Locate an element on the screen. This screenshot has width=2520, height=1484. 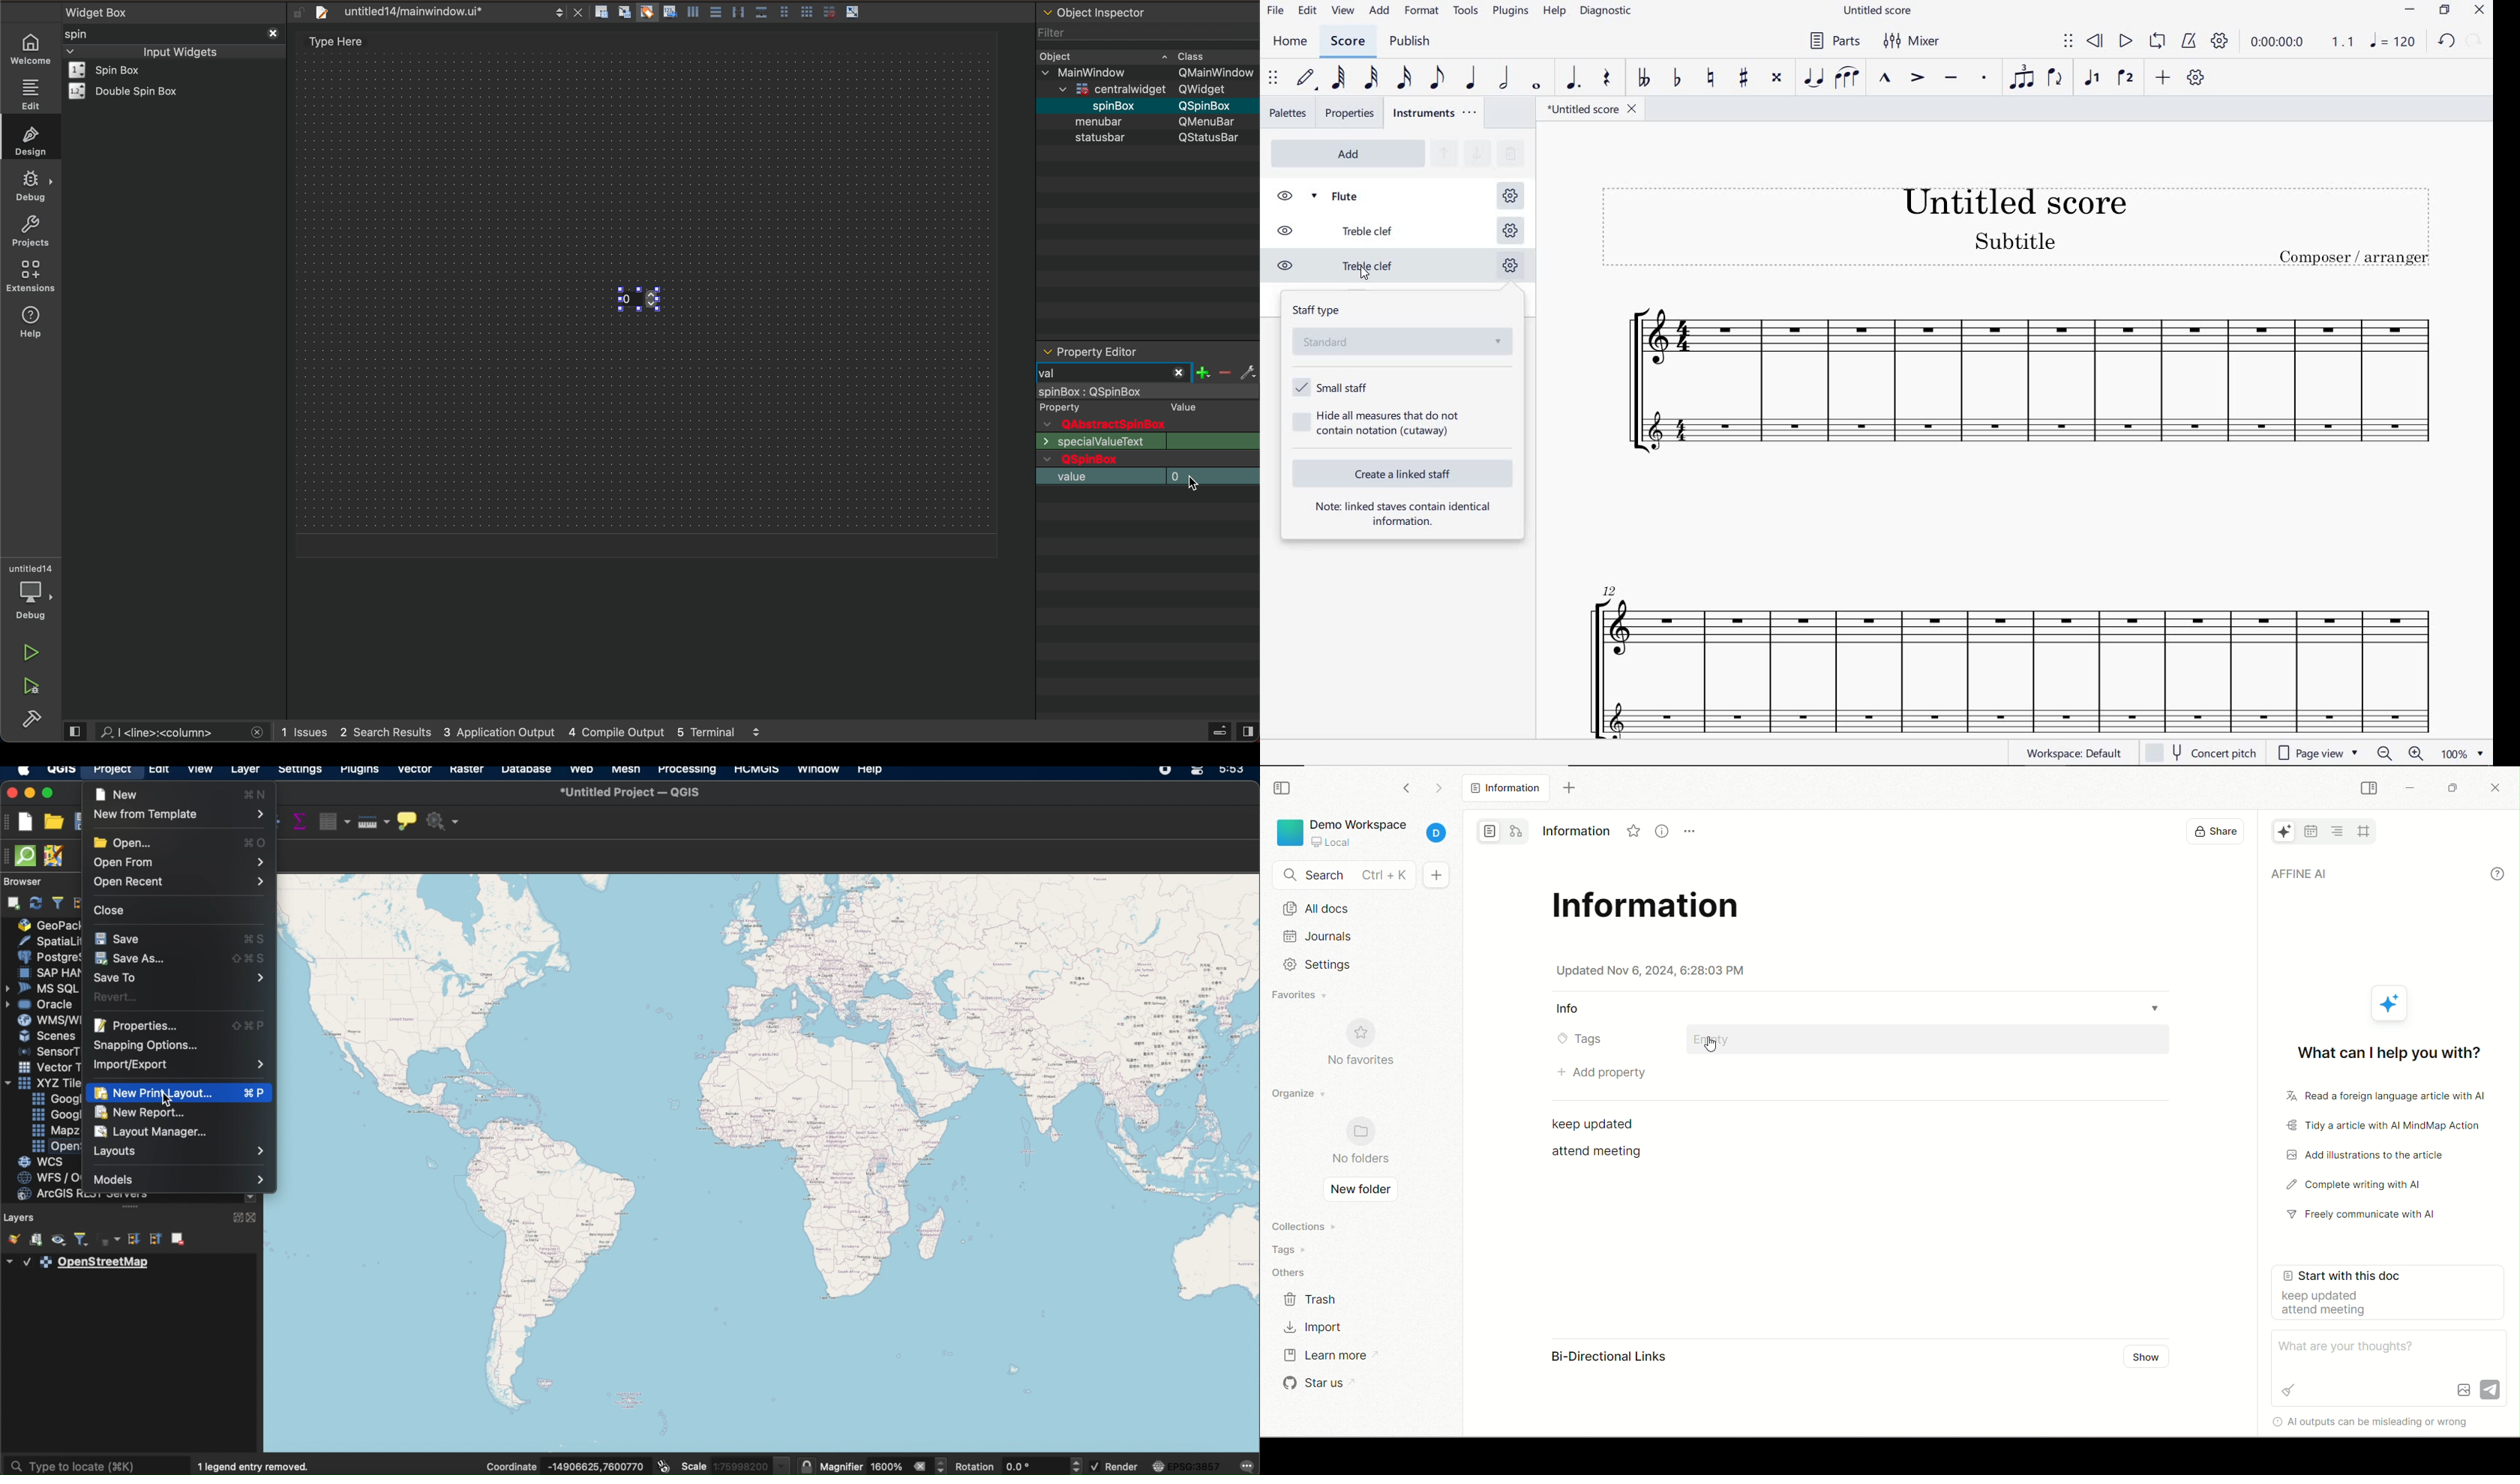
object is located at coordinates (1102, 121).